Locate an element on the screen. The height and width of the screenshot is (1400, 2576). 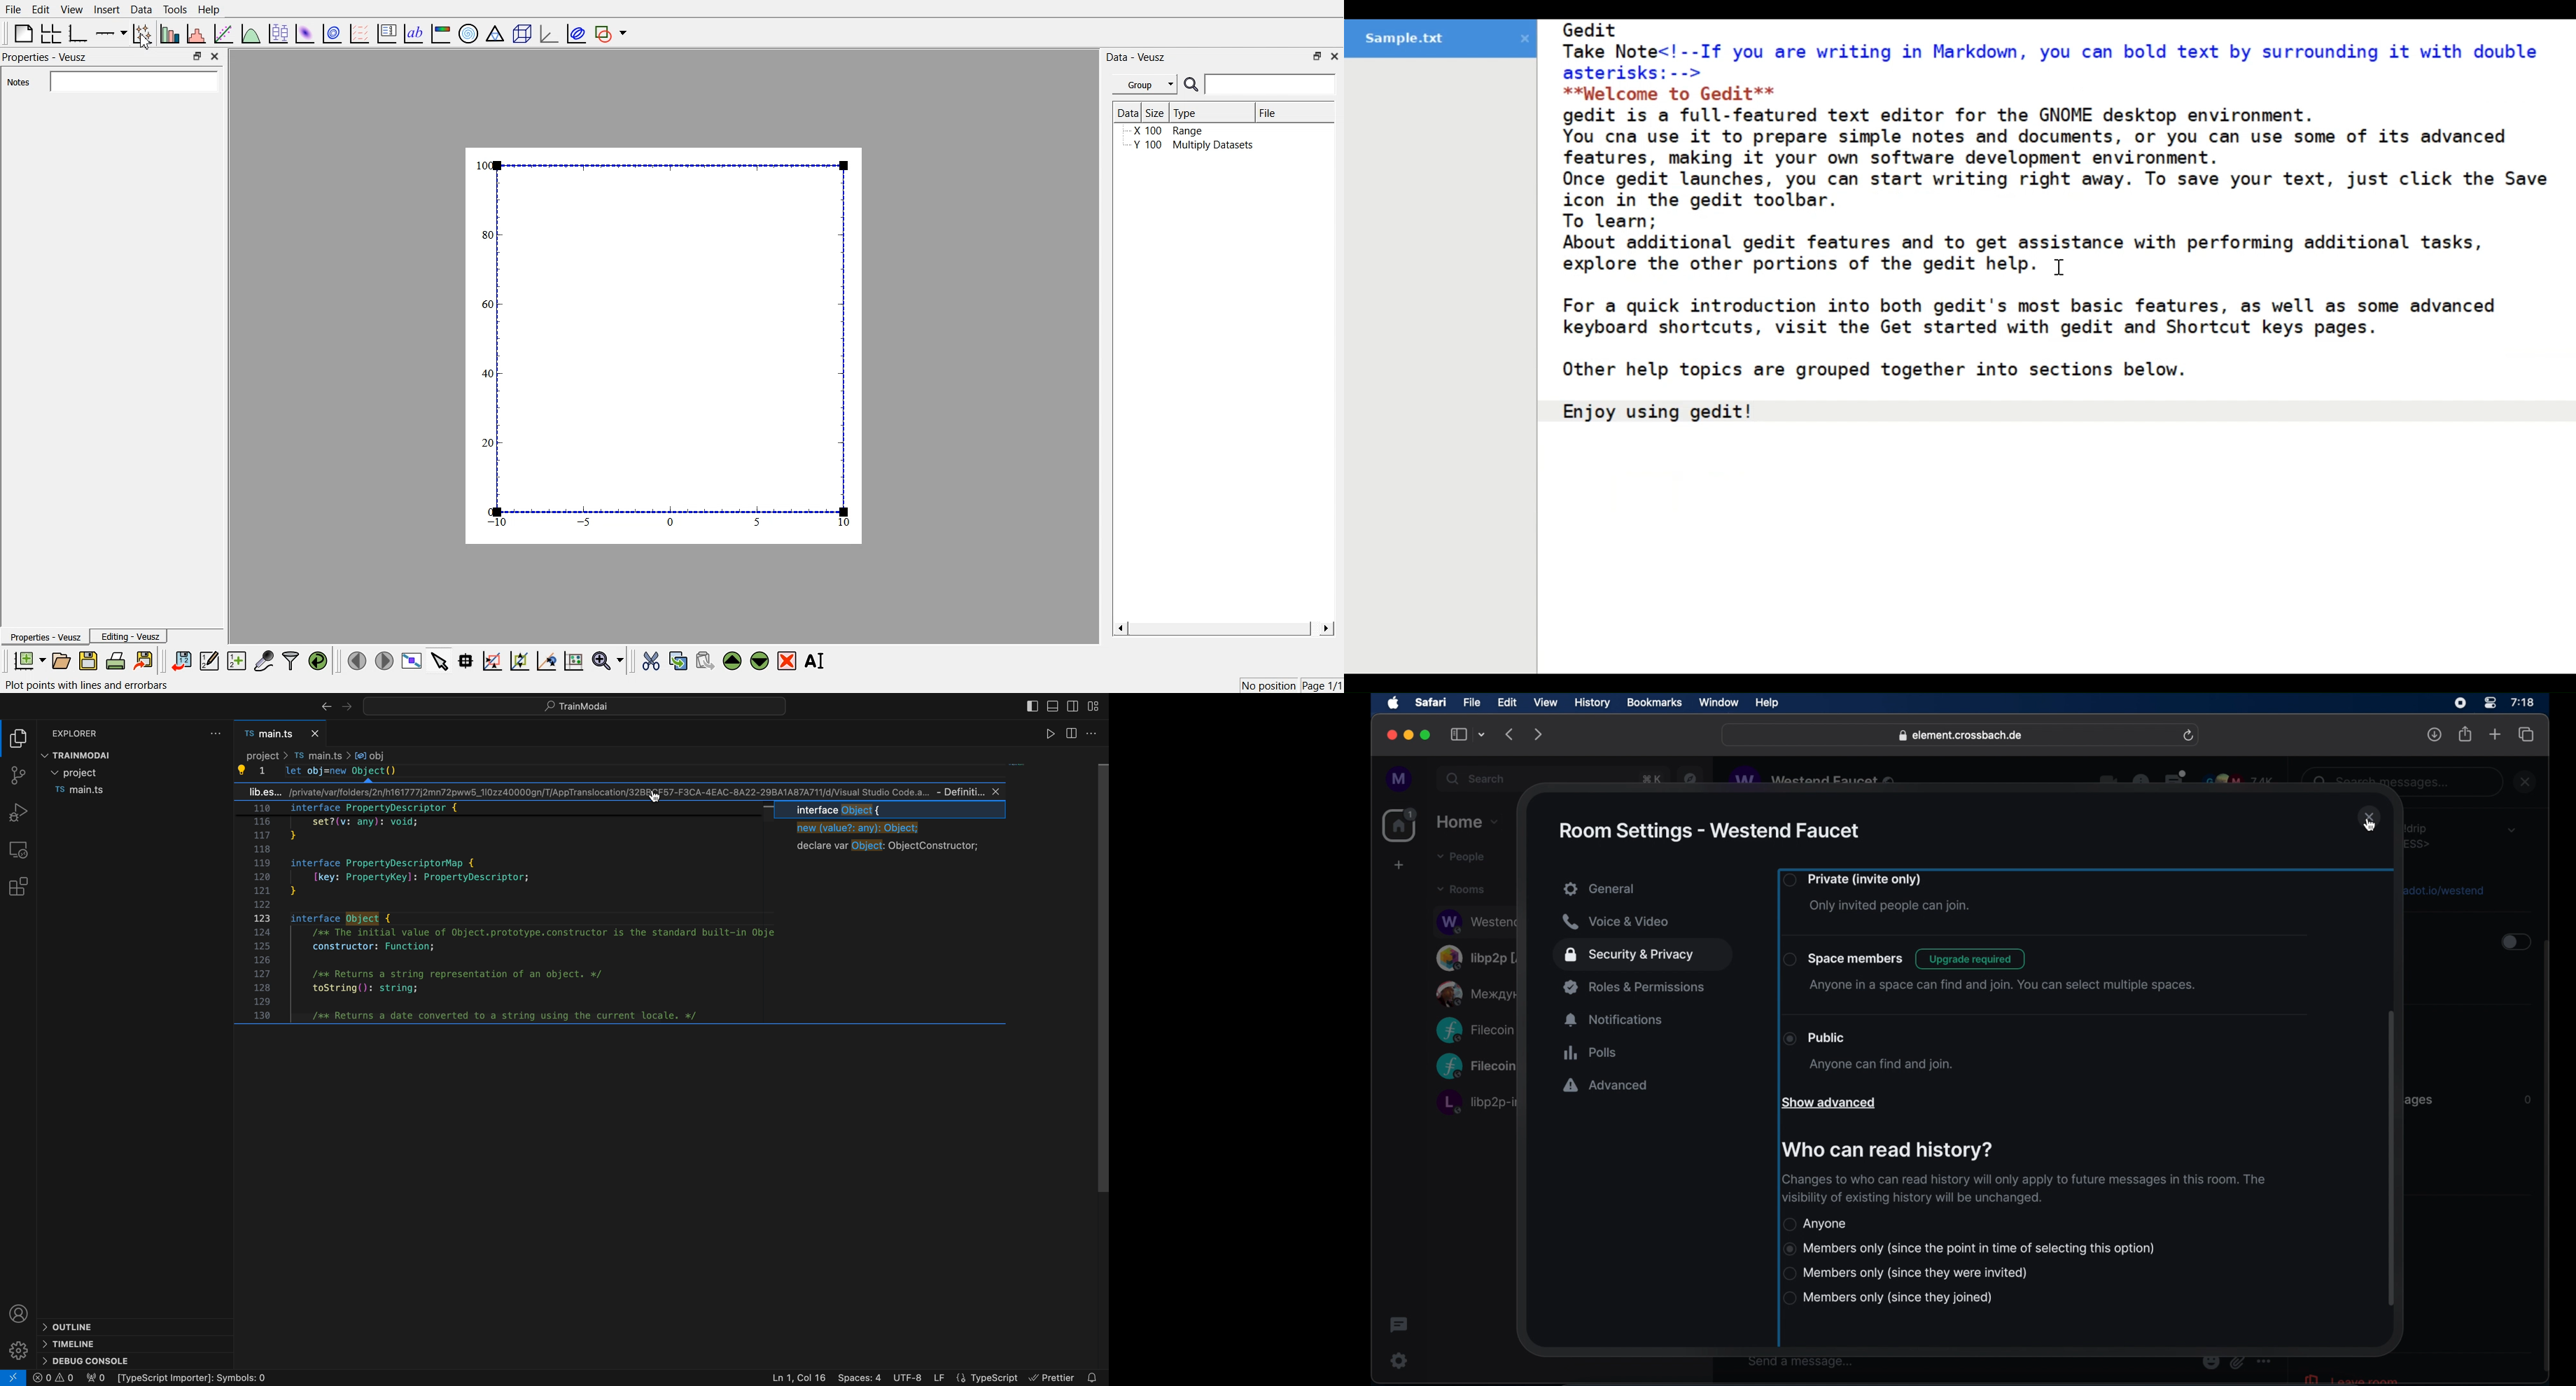
Y 100 Multiply Datasets is located at coordinates (1189, 147).